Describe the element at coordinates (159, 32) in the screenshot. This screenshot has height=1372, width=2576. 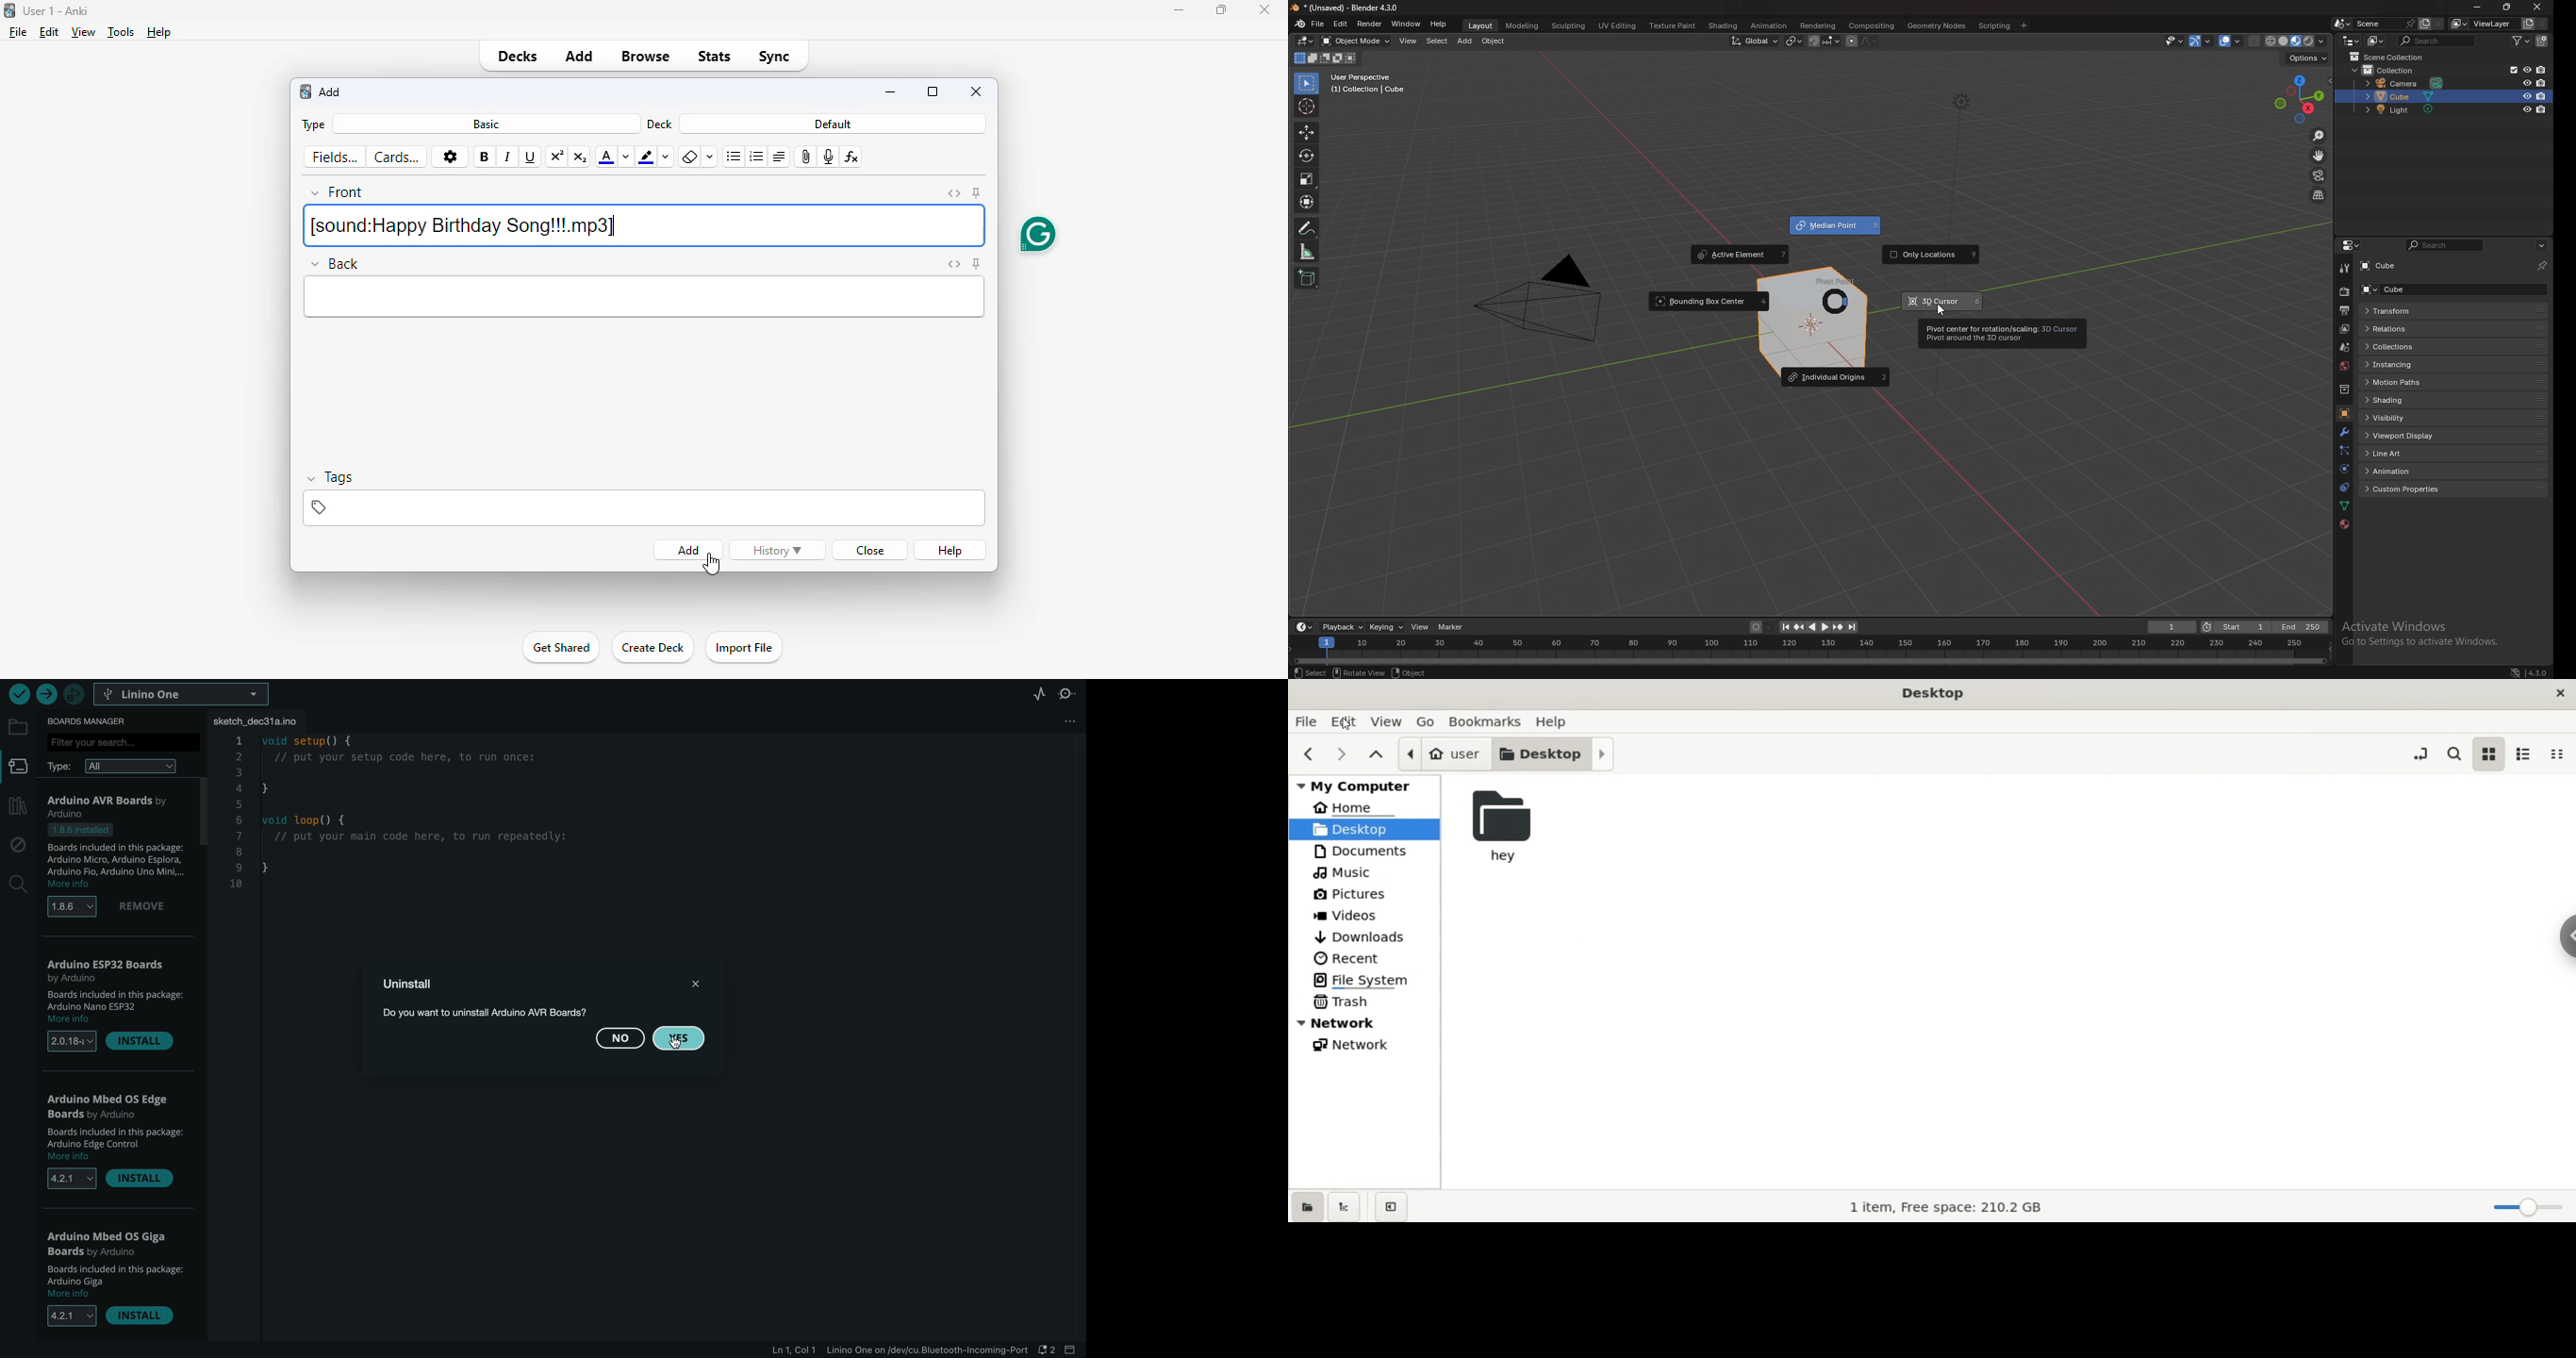
I see `help` at that location.